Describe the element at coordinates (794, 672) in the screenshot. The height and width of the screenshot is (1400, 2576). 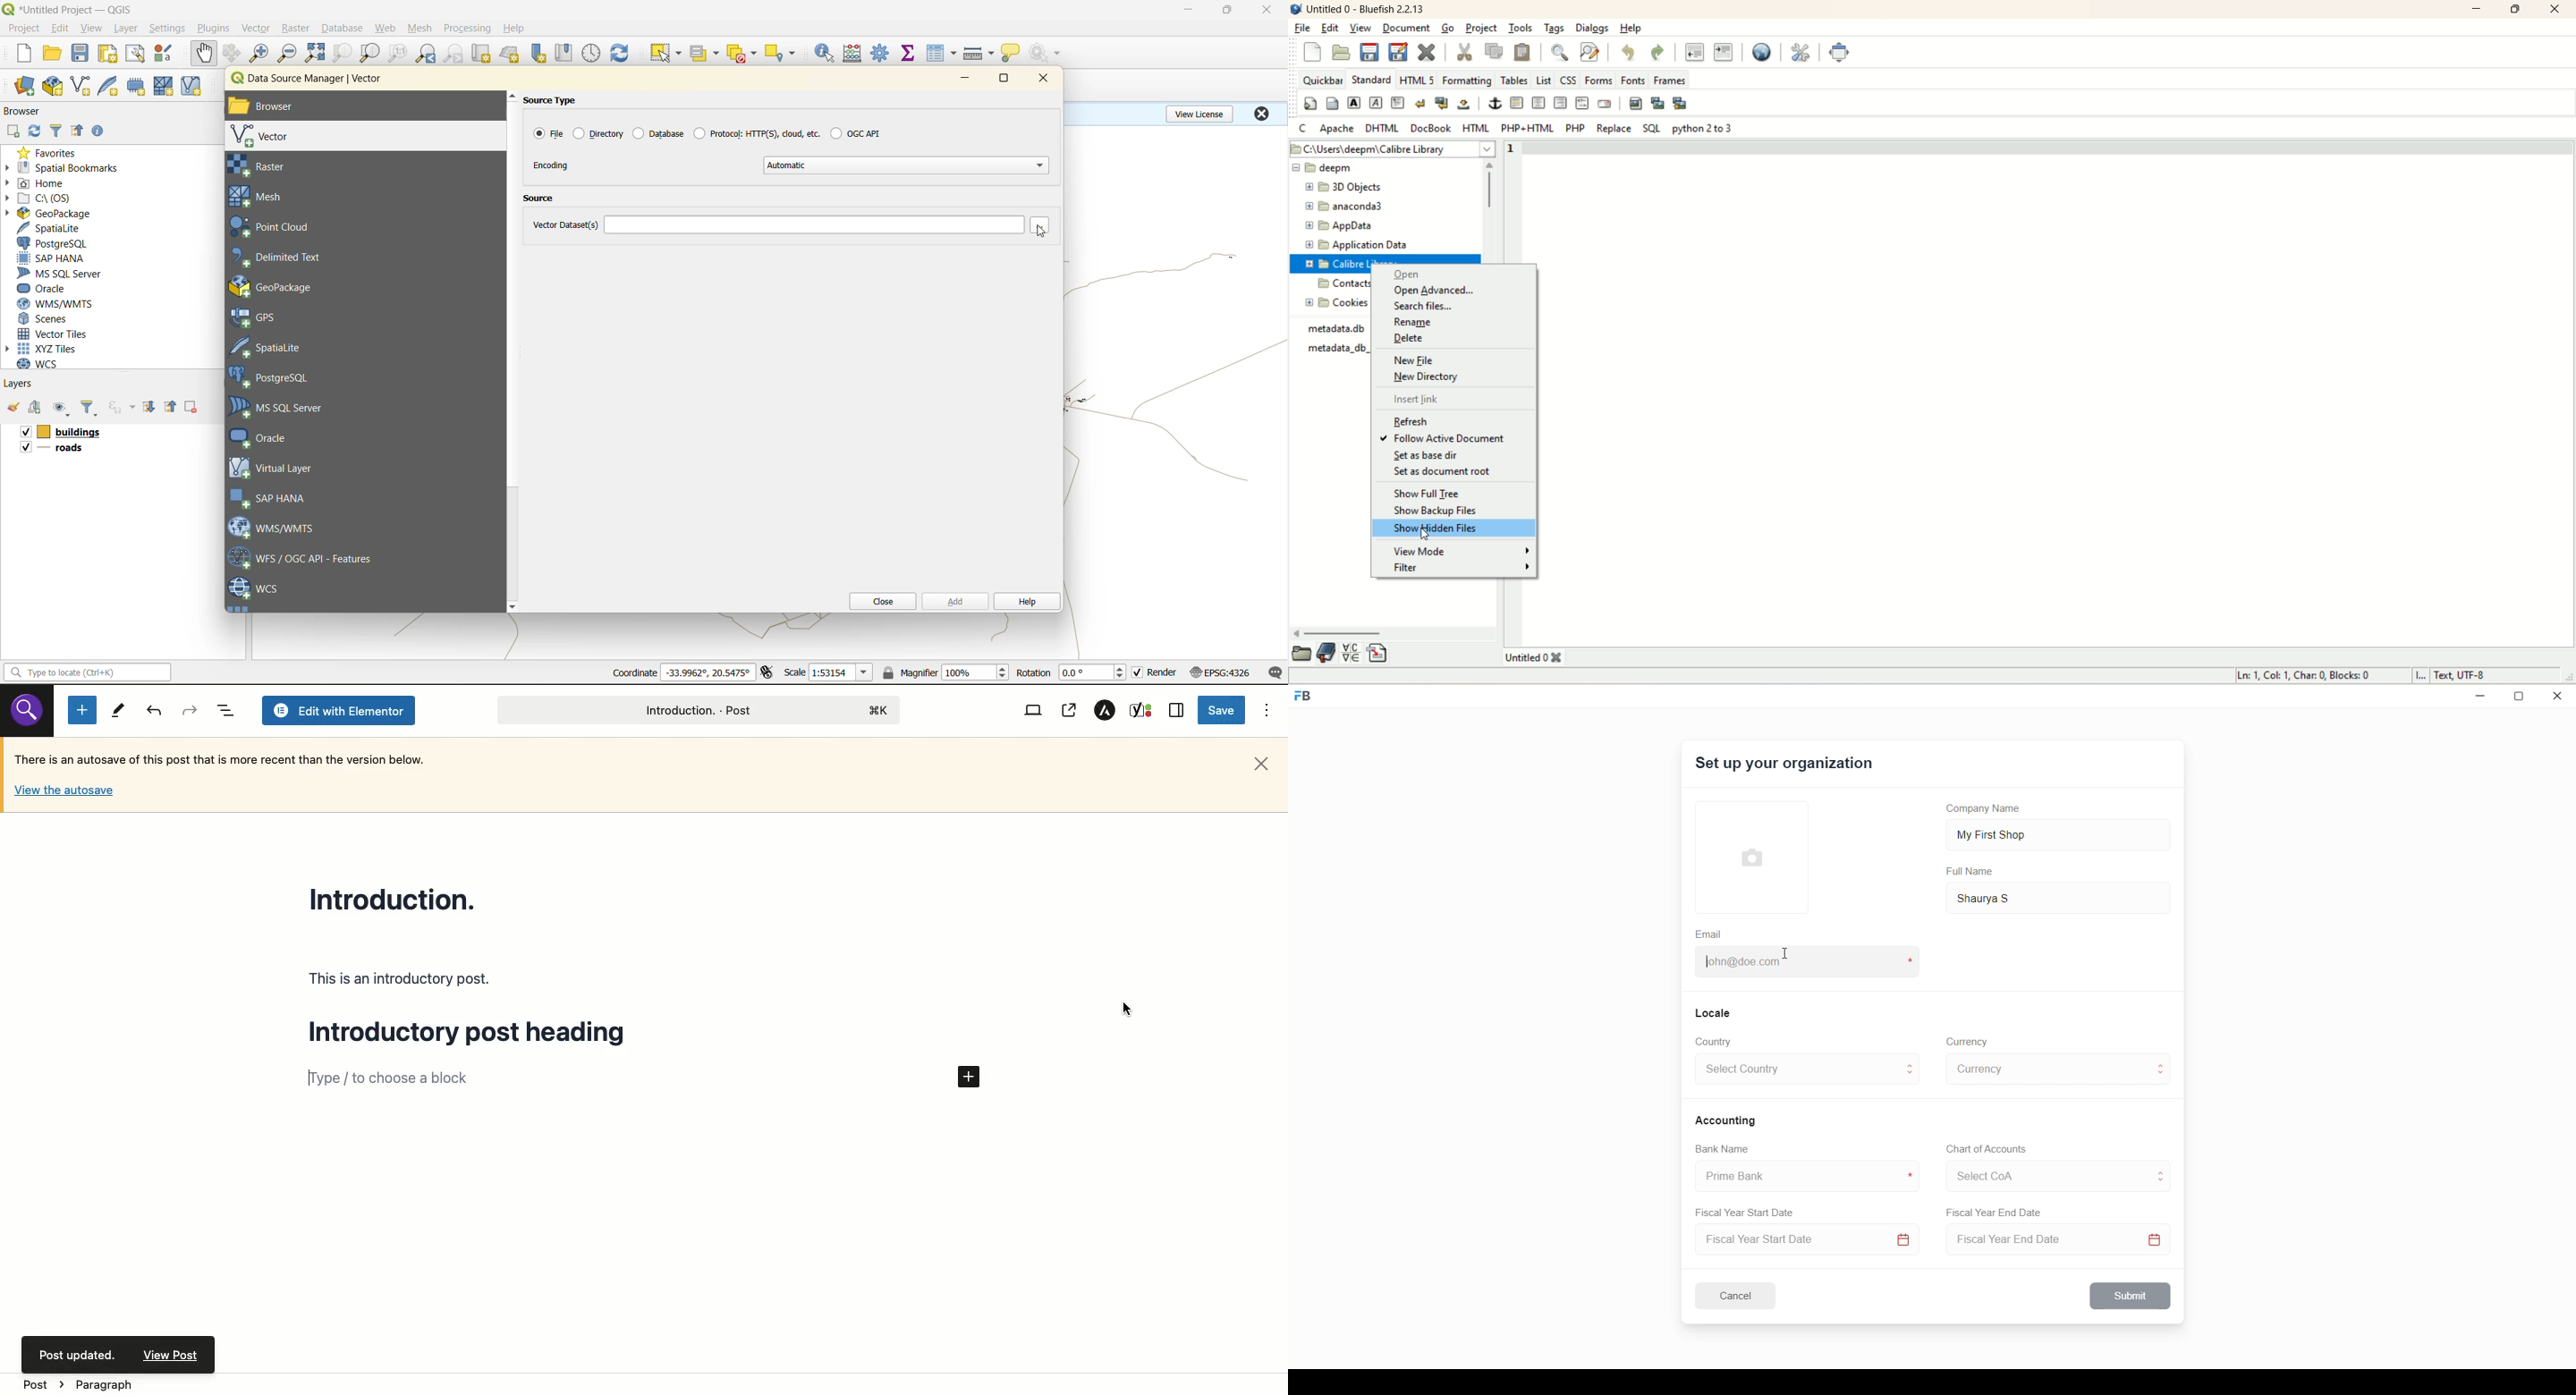
I see `scale` at that location.